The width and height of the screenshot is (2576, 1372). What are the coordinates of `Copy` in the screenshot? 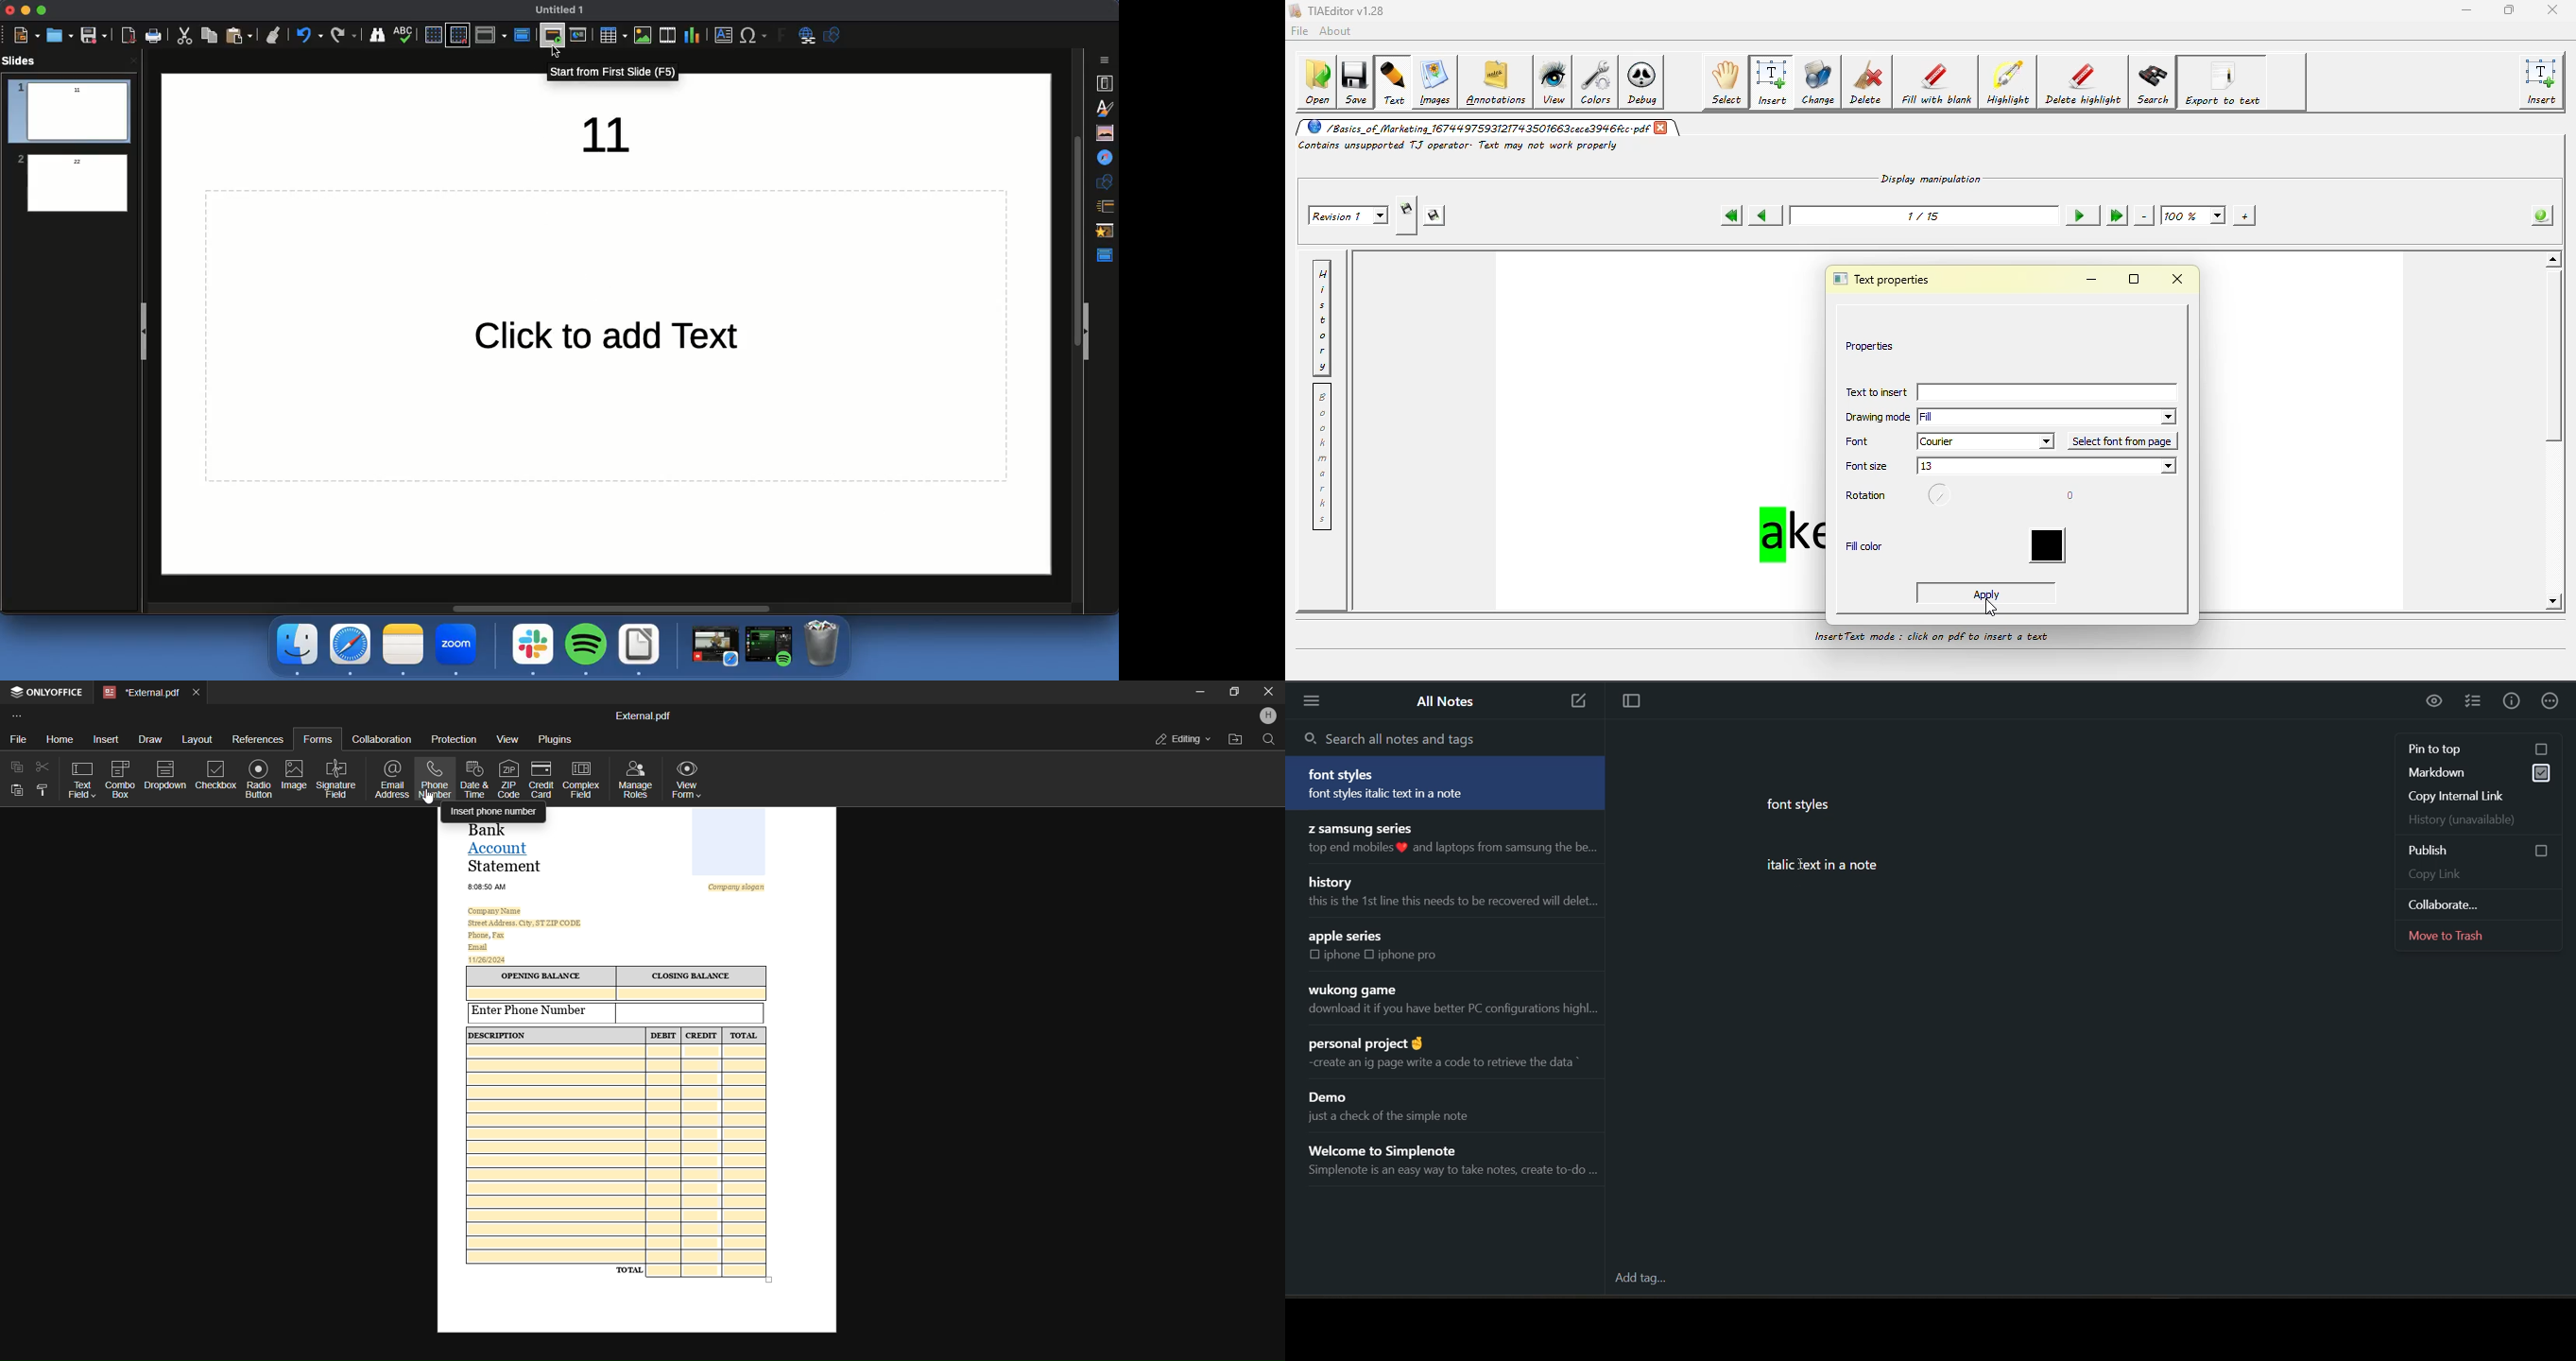 It's located at (209, 37).